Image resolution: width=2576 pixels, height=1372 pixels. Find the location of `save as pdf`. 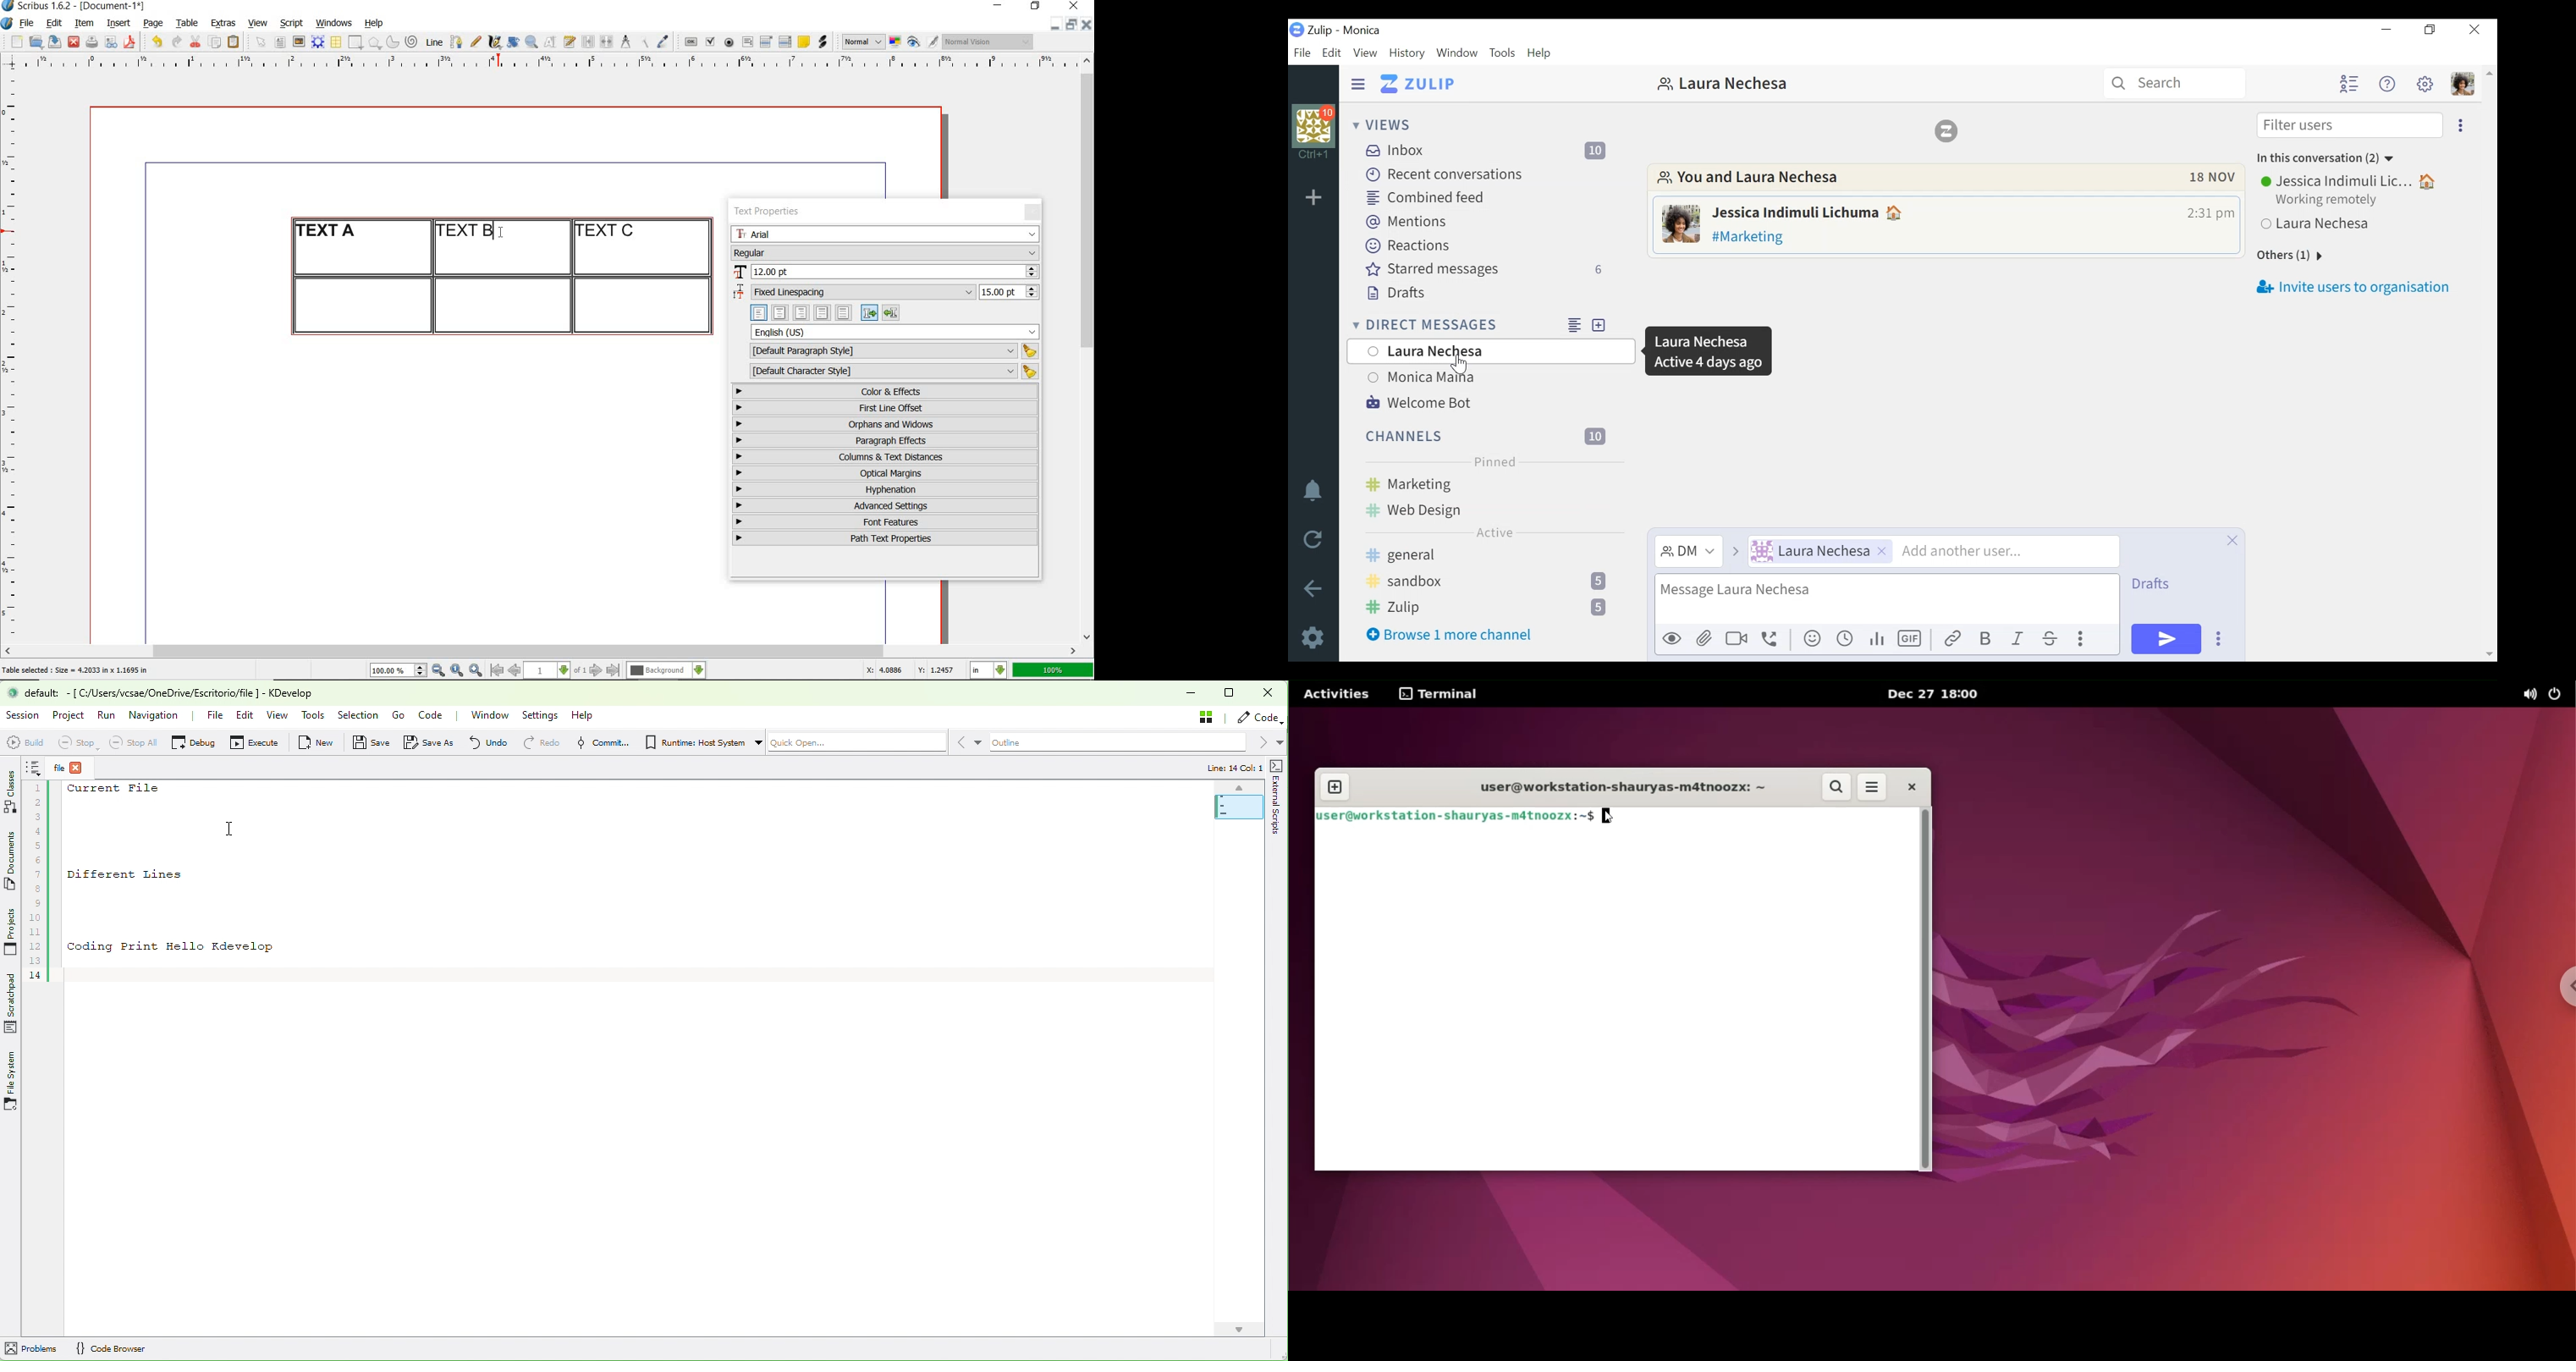

save as pdf is located at coordinates (132, 42).